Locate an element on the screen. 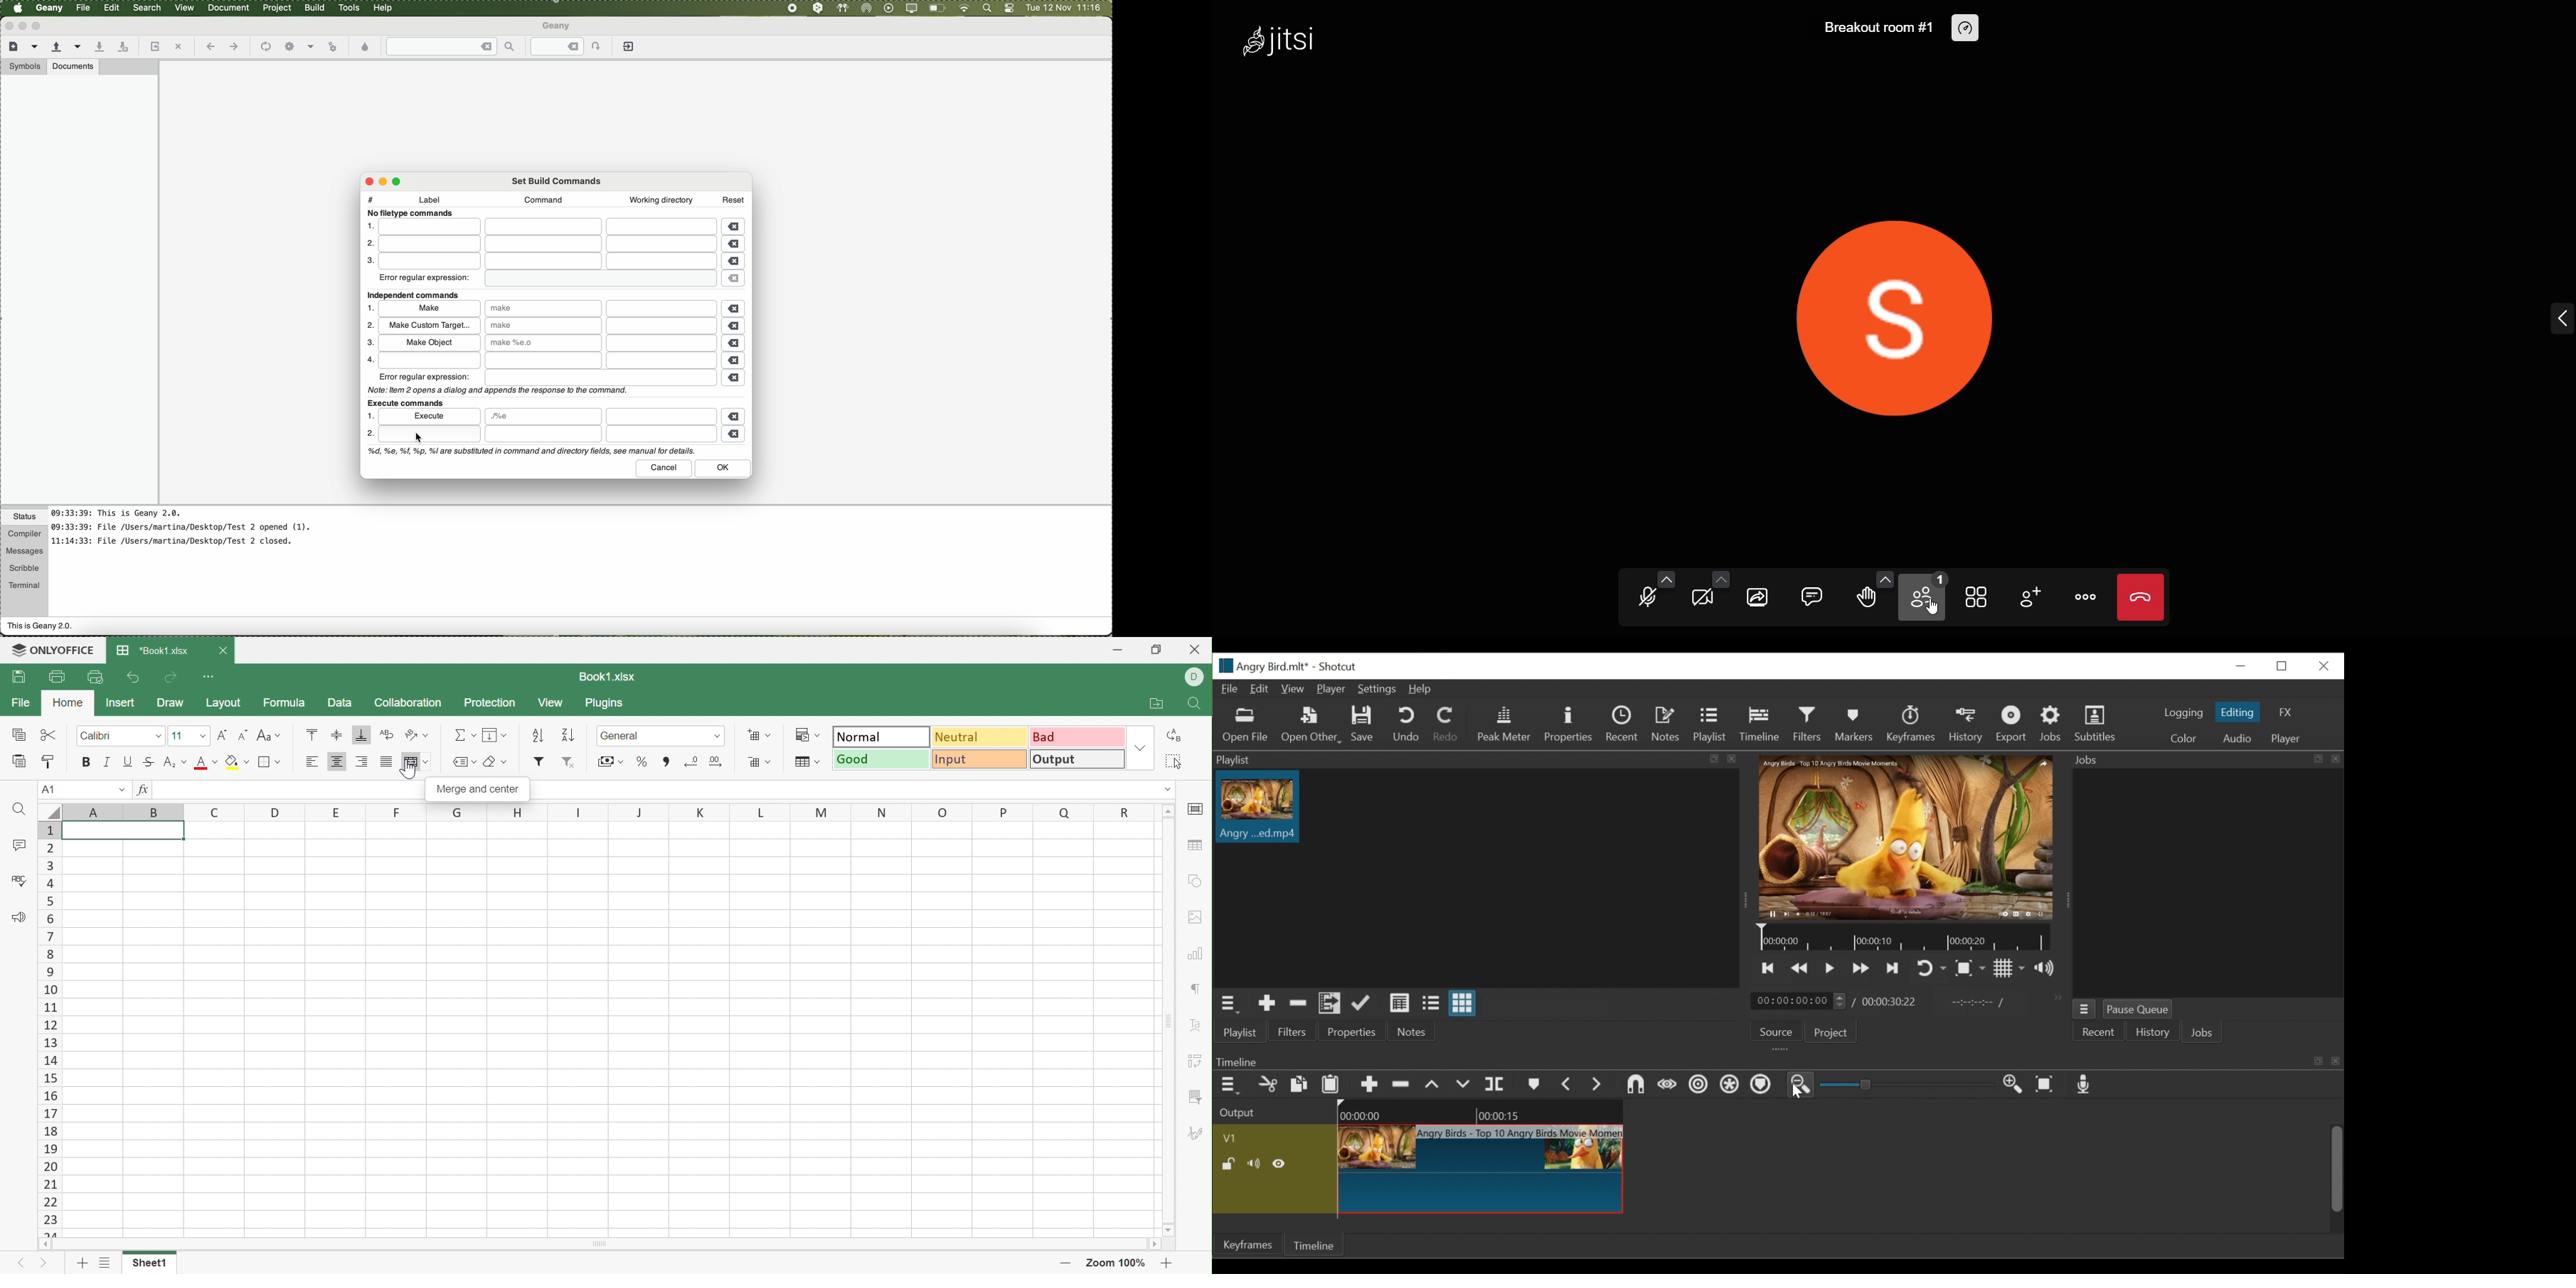 The height and width of the screenshot is (1288, 2576). compiler is located at coordinates (24, 535).